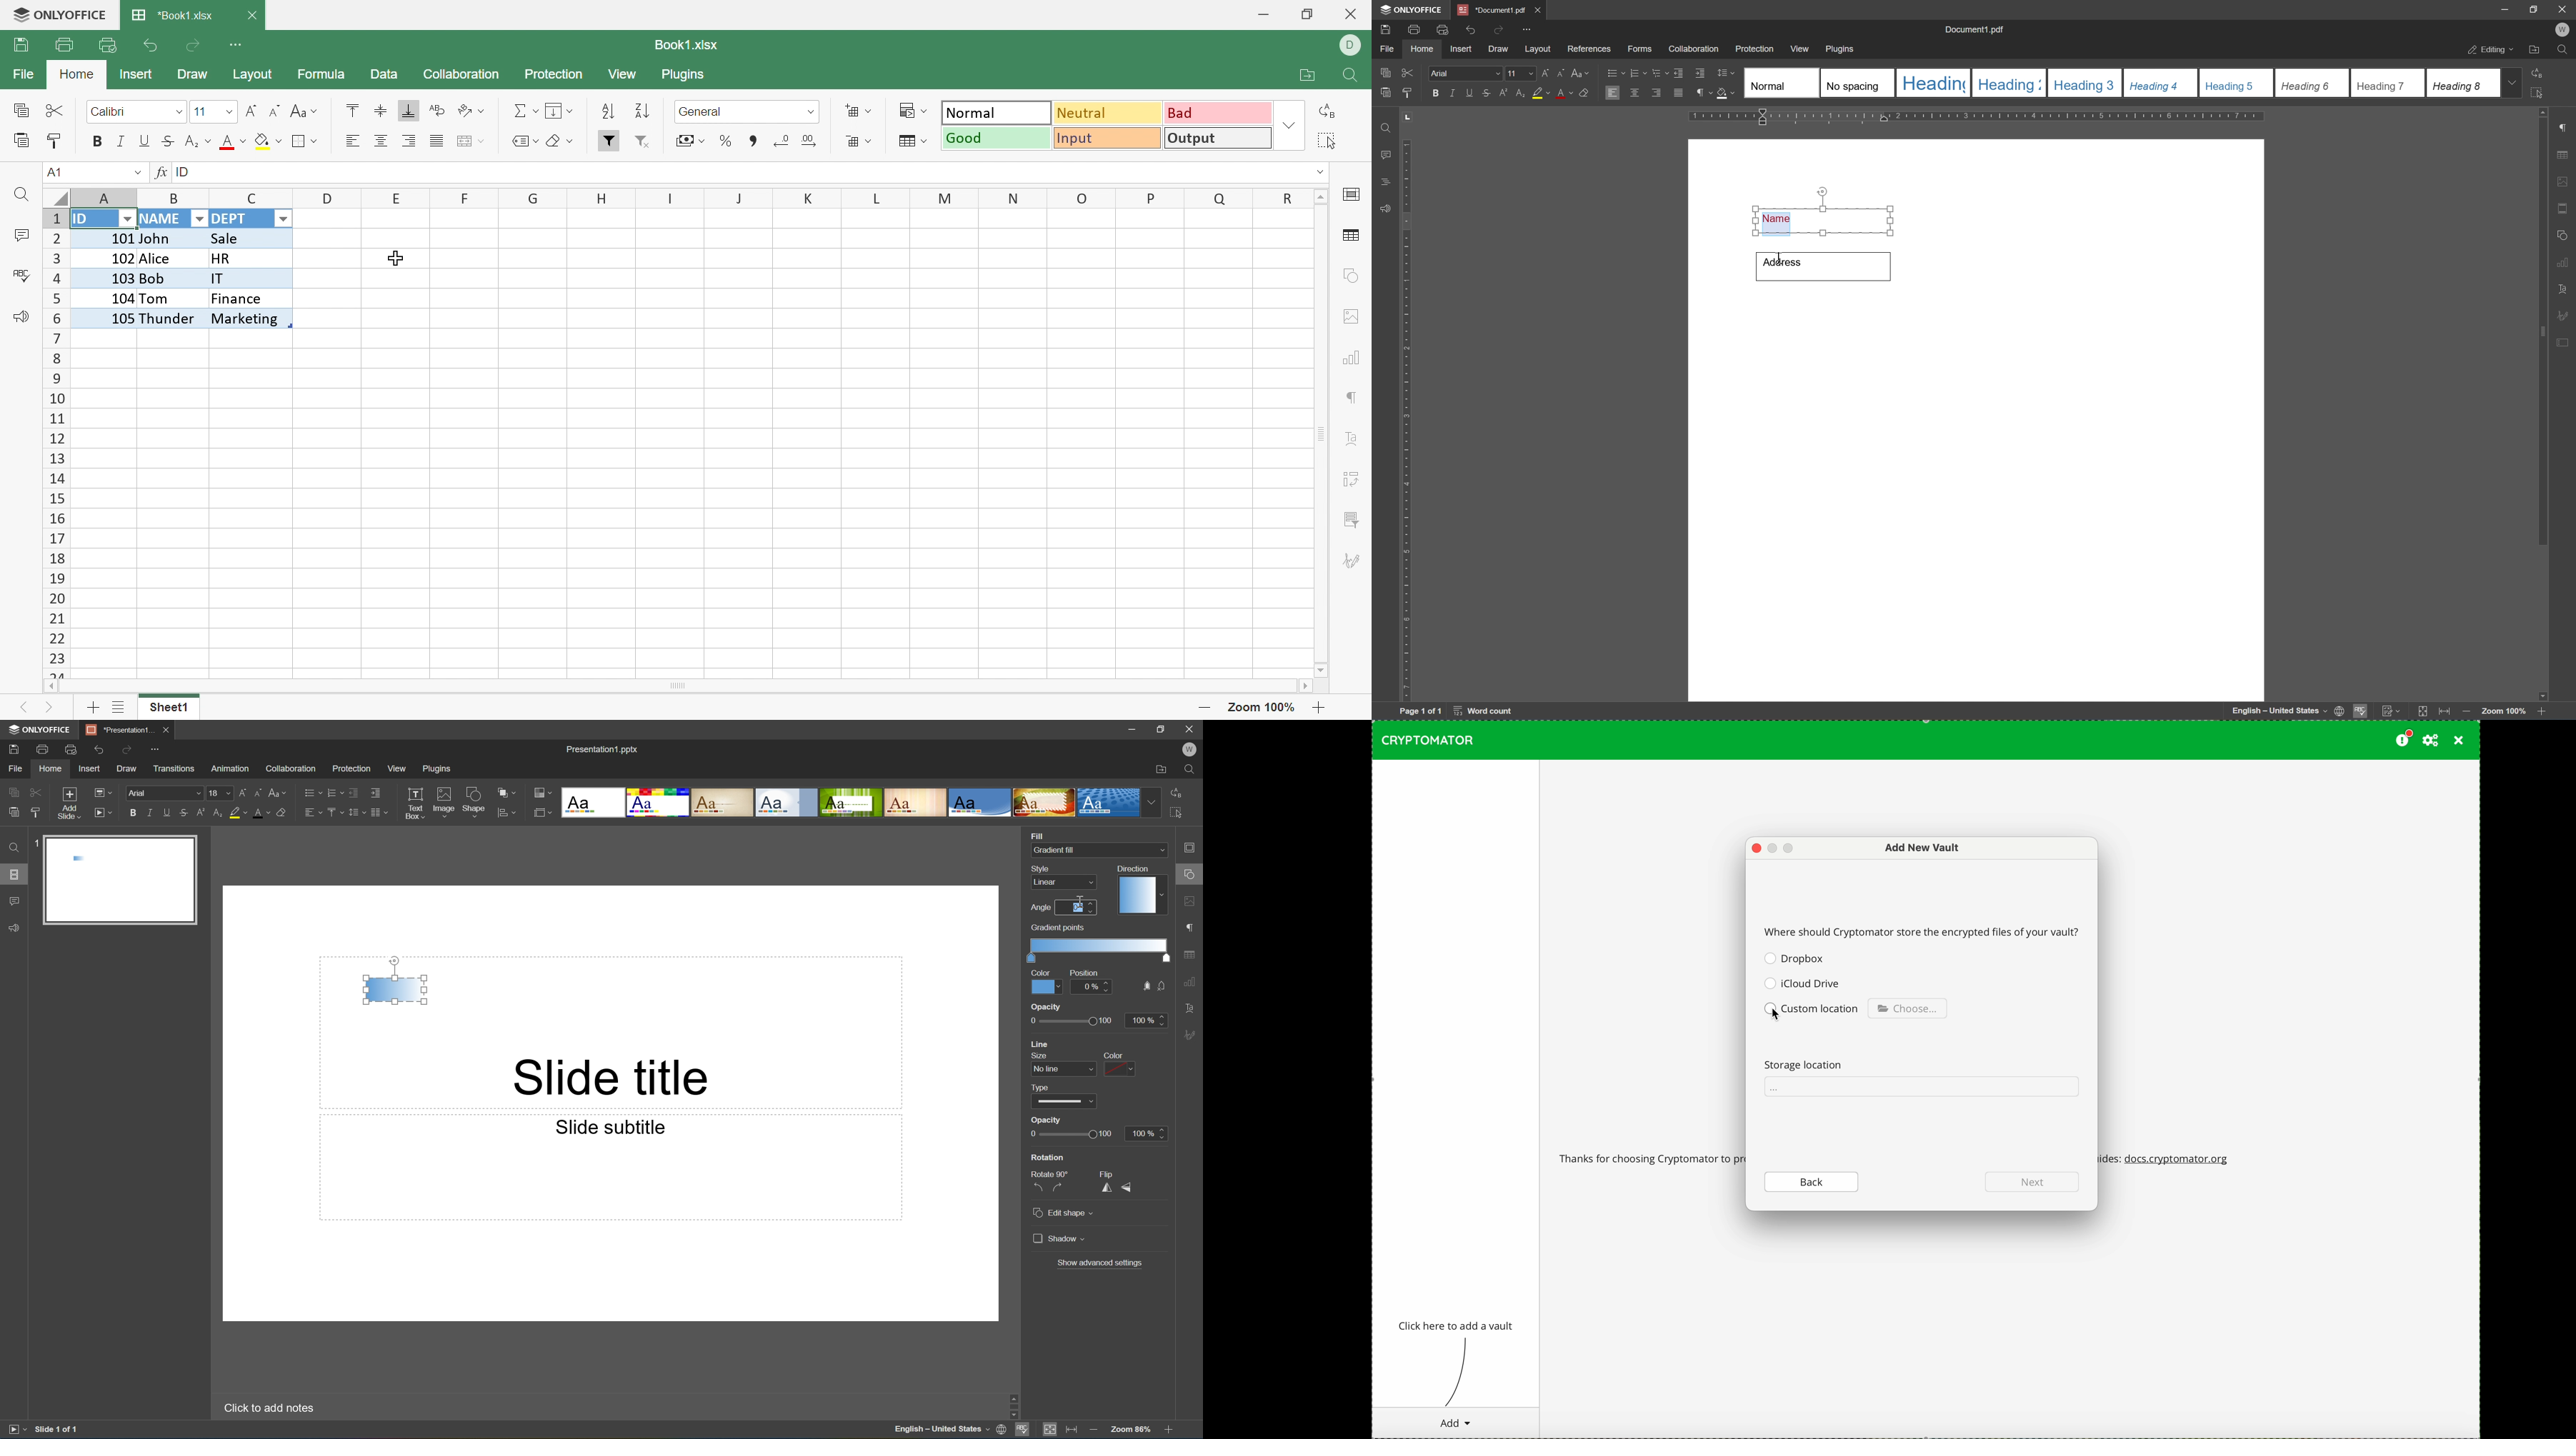  What do you see at coordinates (1434, 93) in the screenshot?
I see `bold` at bounding box center [1434, 93].